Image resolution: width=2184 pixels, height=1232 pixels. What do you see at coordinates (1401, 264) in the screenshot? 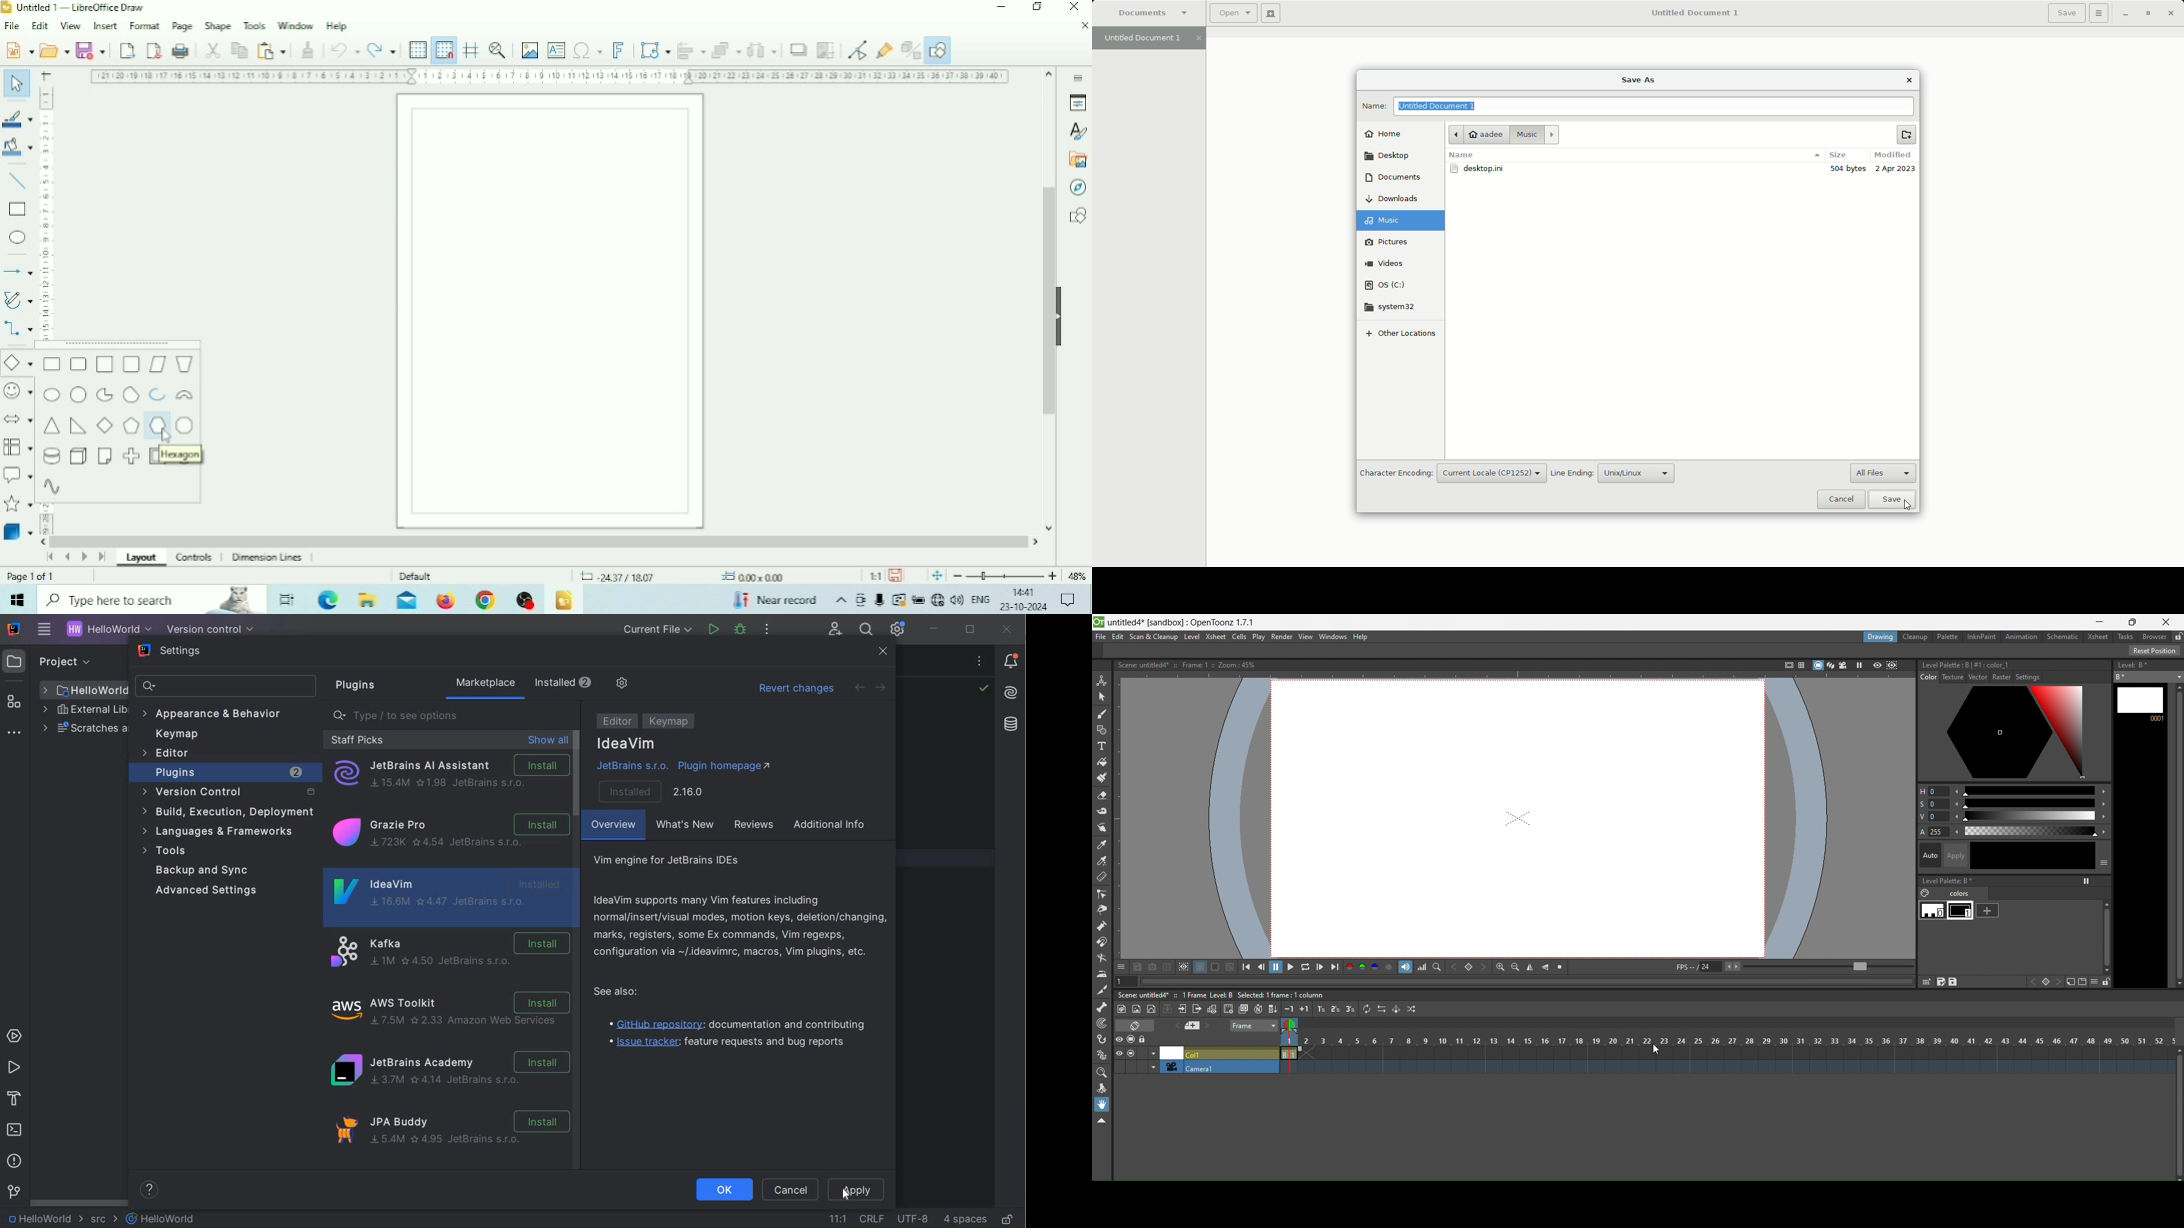
I see `Videos` at bounding box center [1401, 264].